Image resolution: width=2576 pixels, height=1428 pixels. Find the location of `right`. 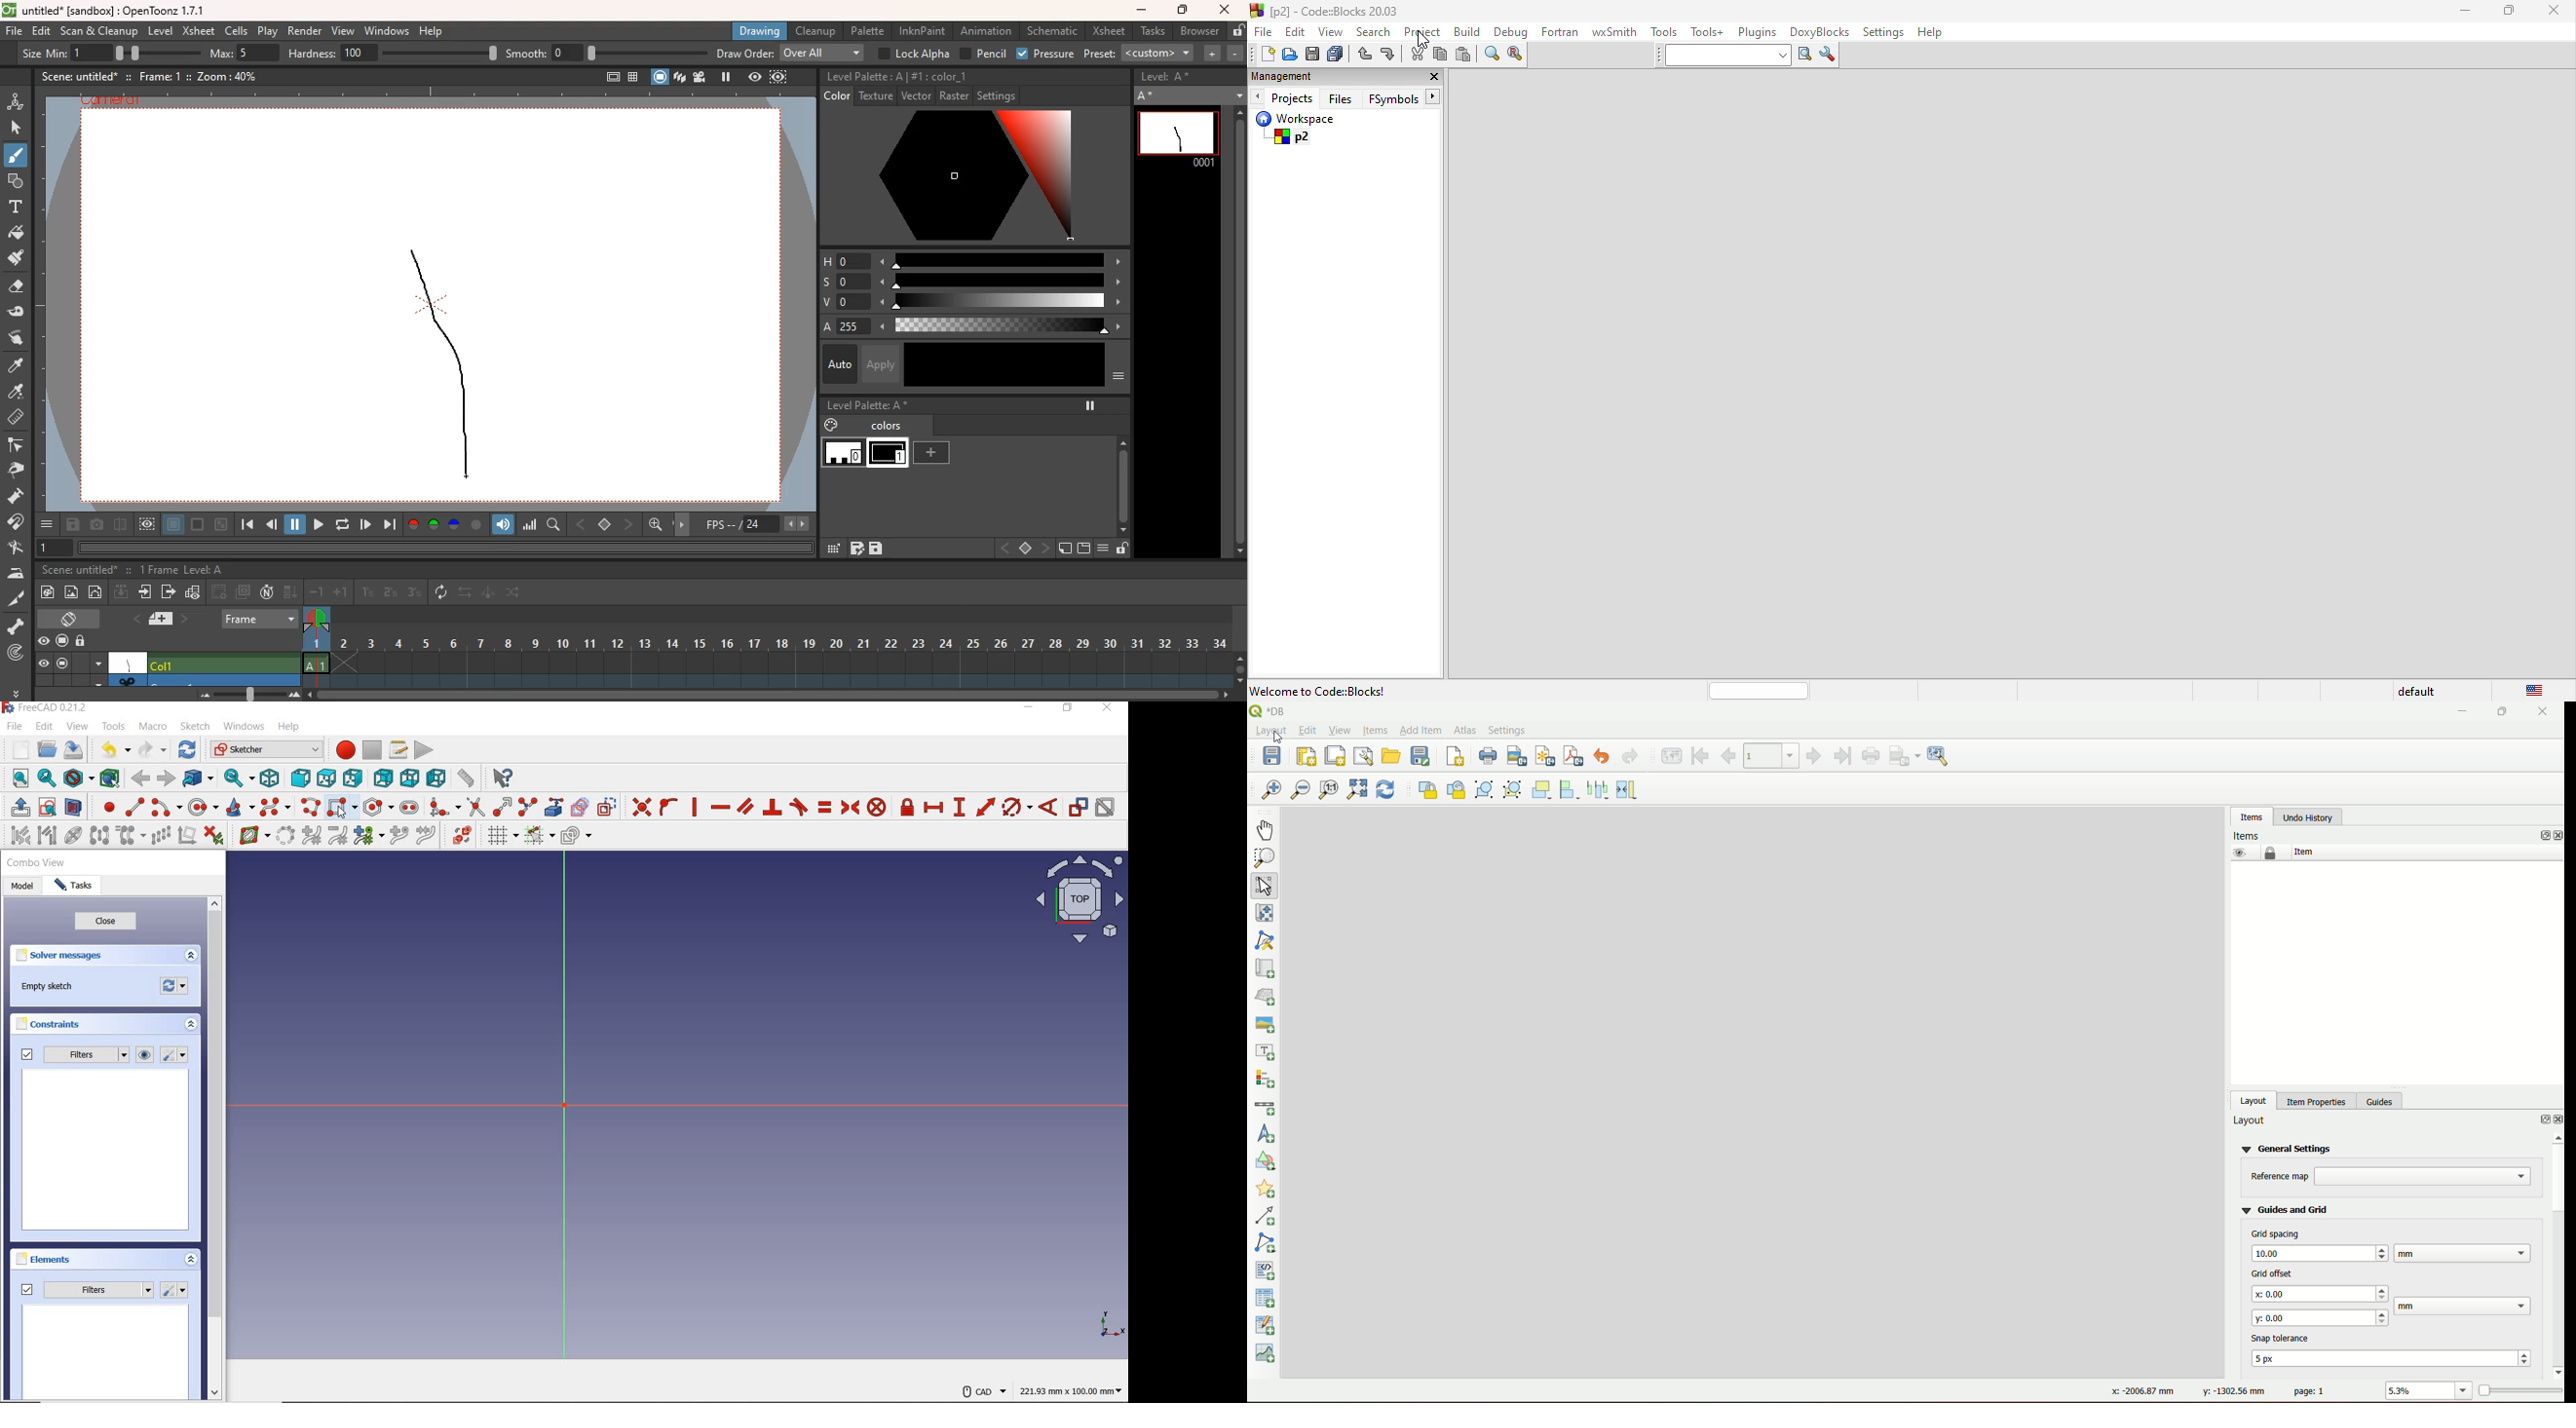

right is located at coordinates (355, 779).